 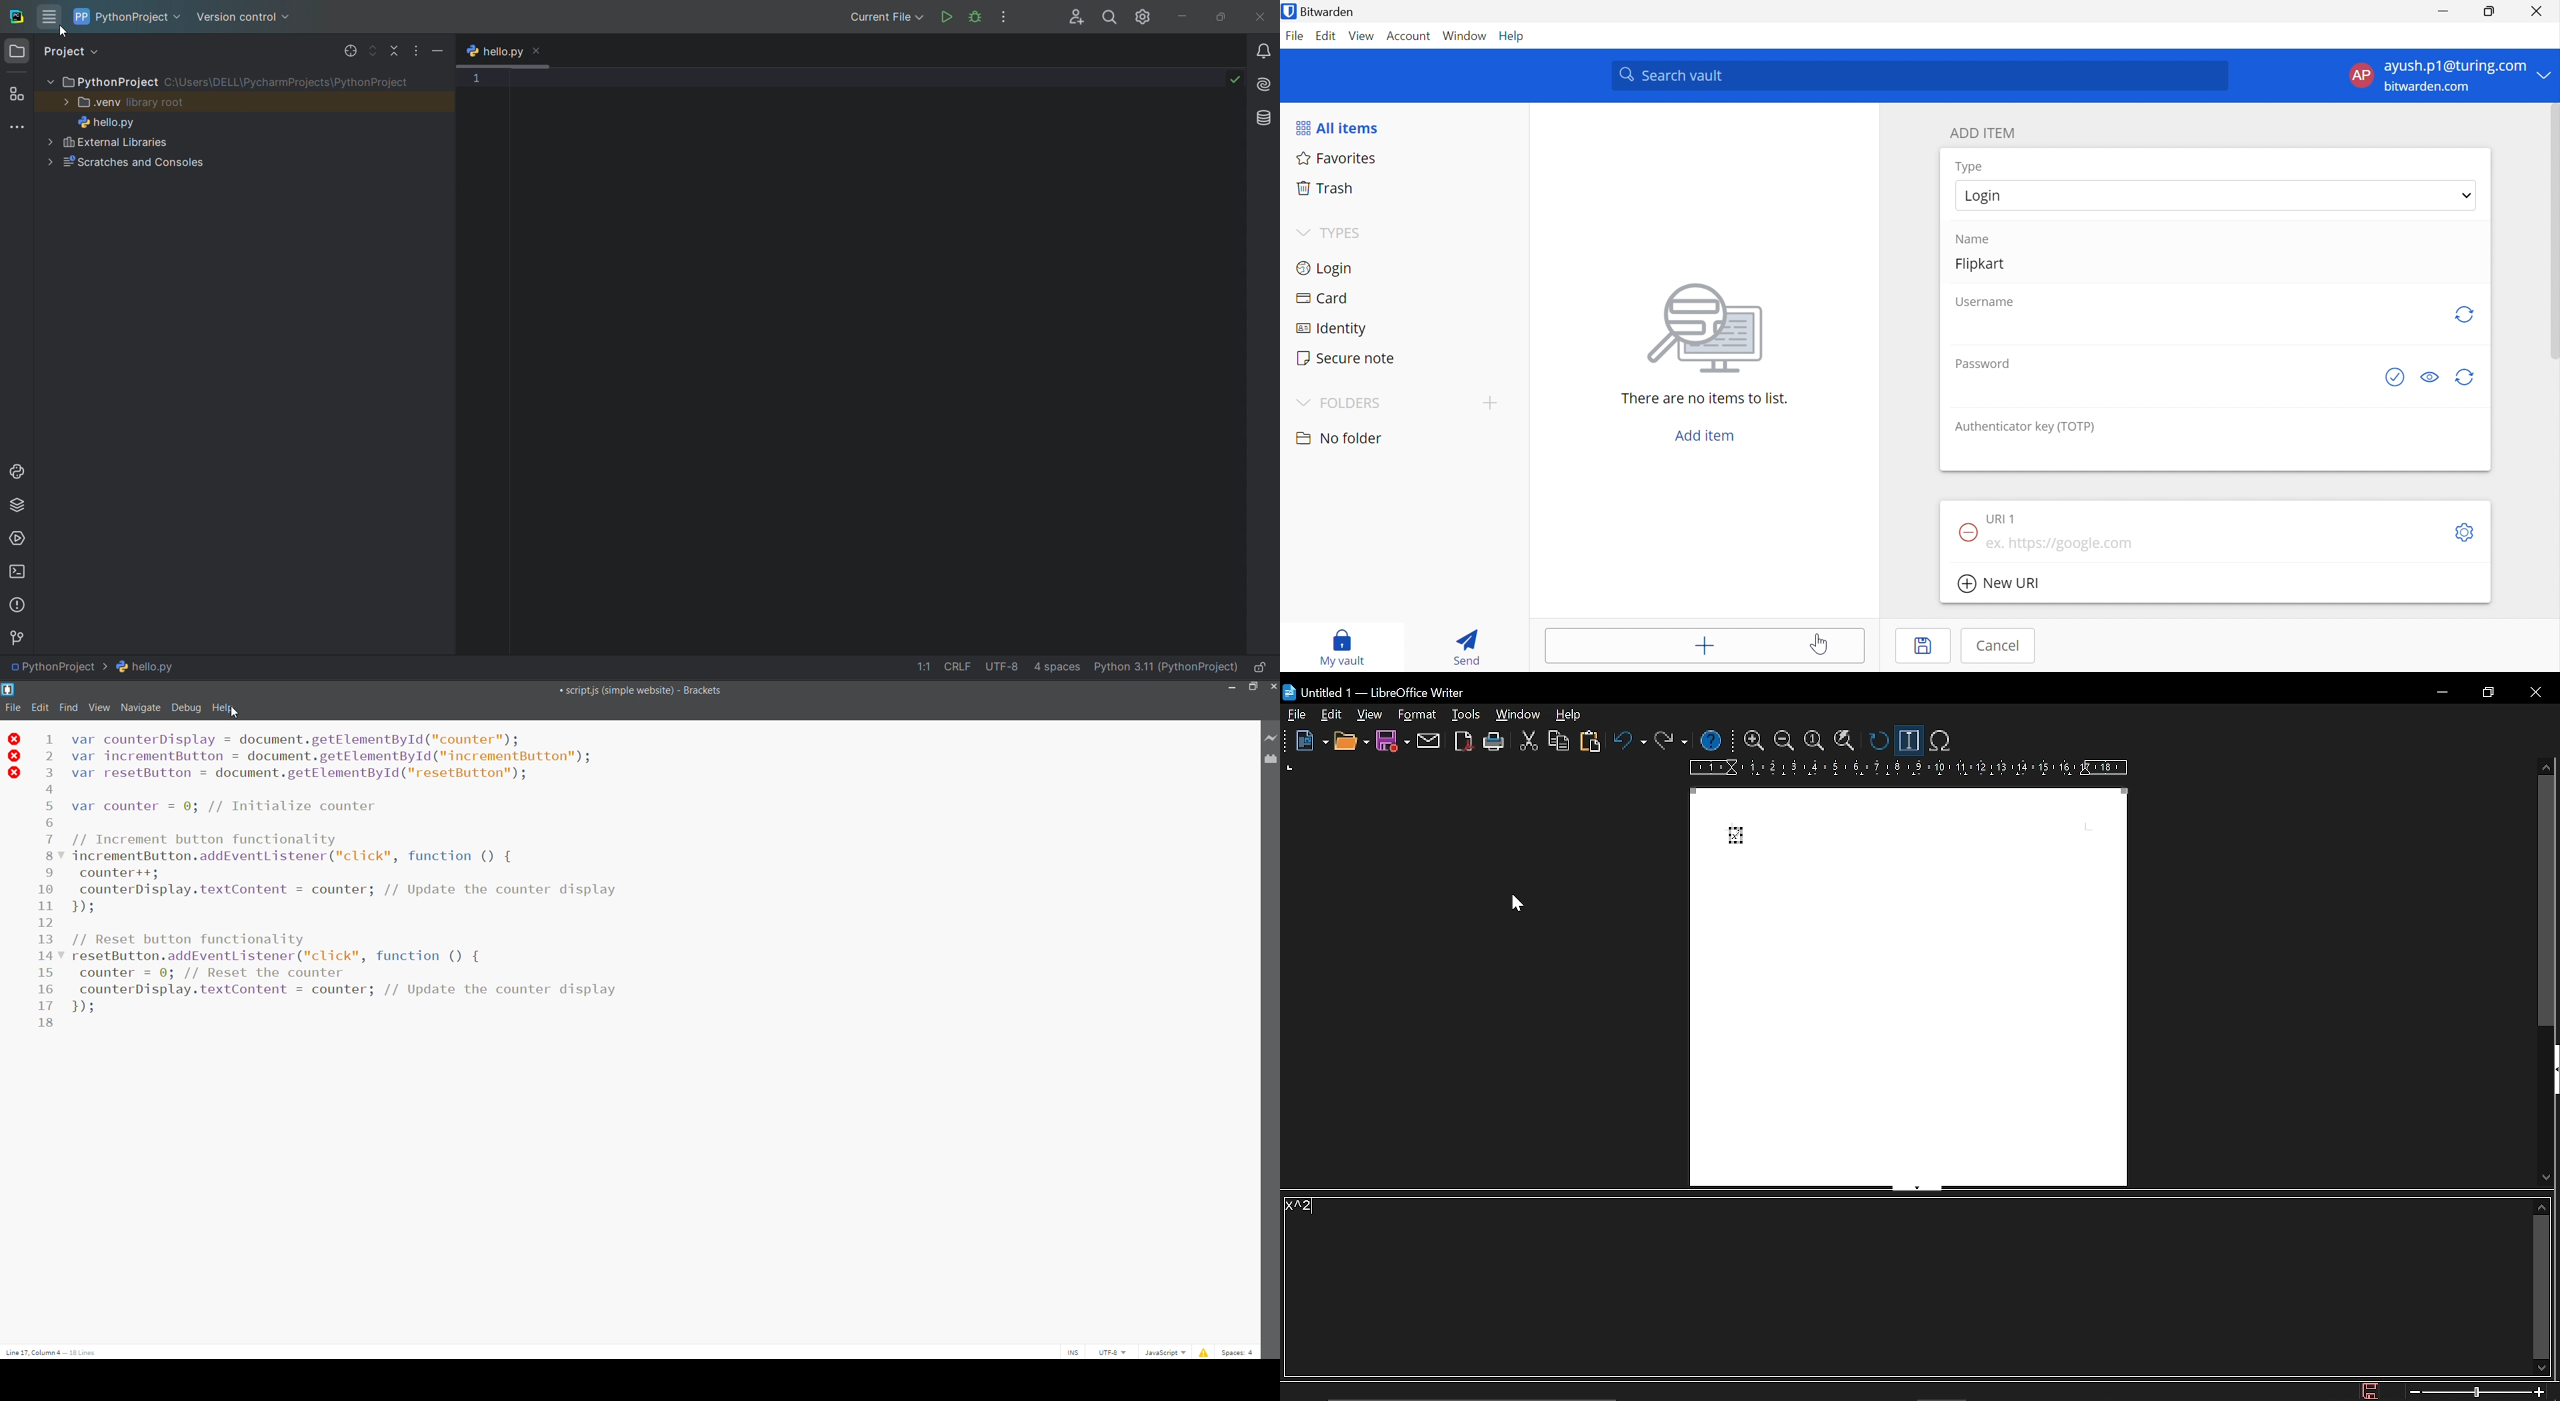 I want to click on Search Vault, so click(x=1921, y=75).